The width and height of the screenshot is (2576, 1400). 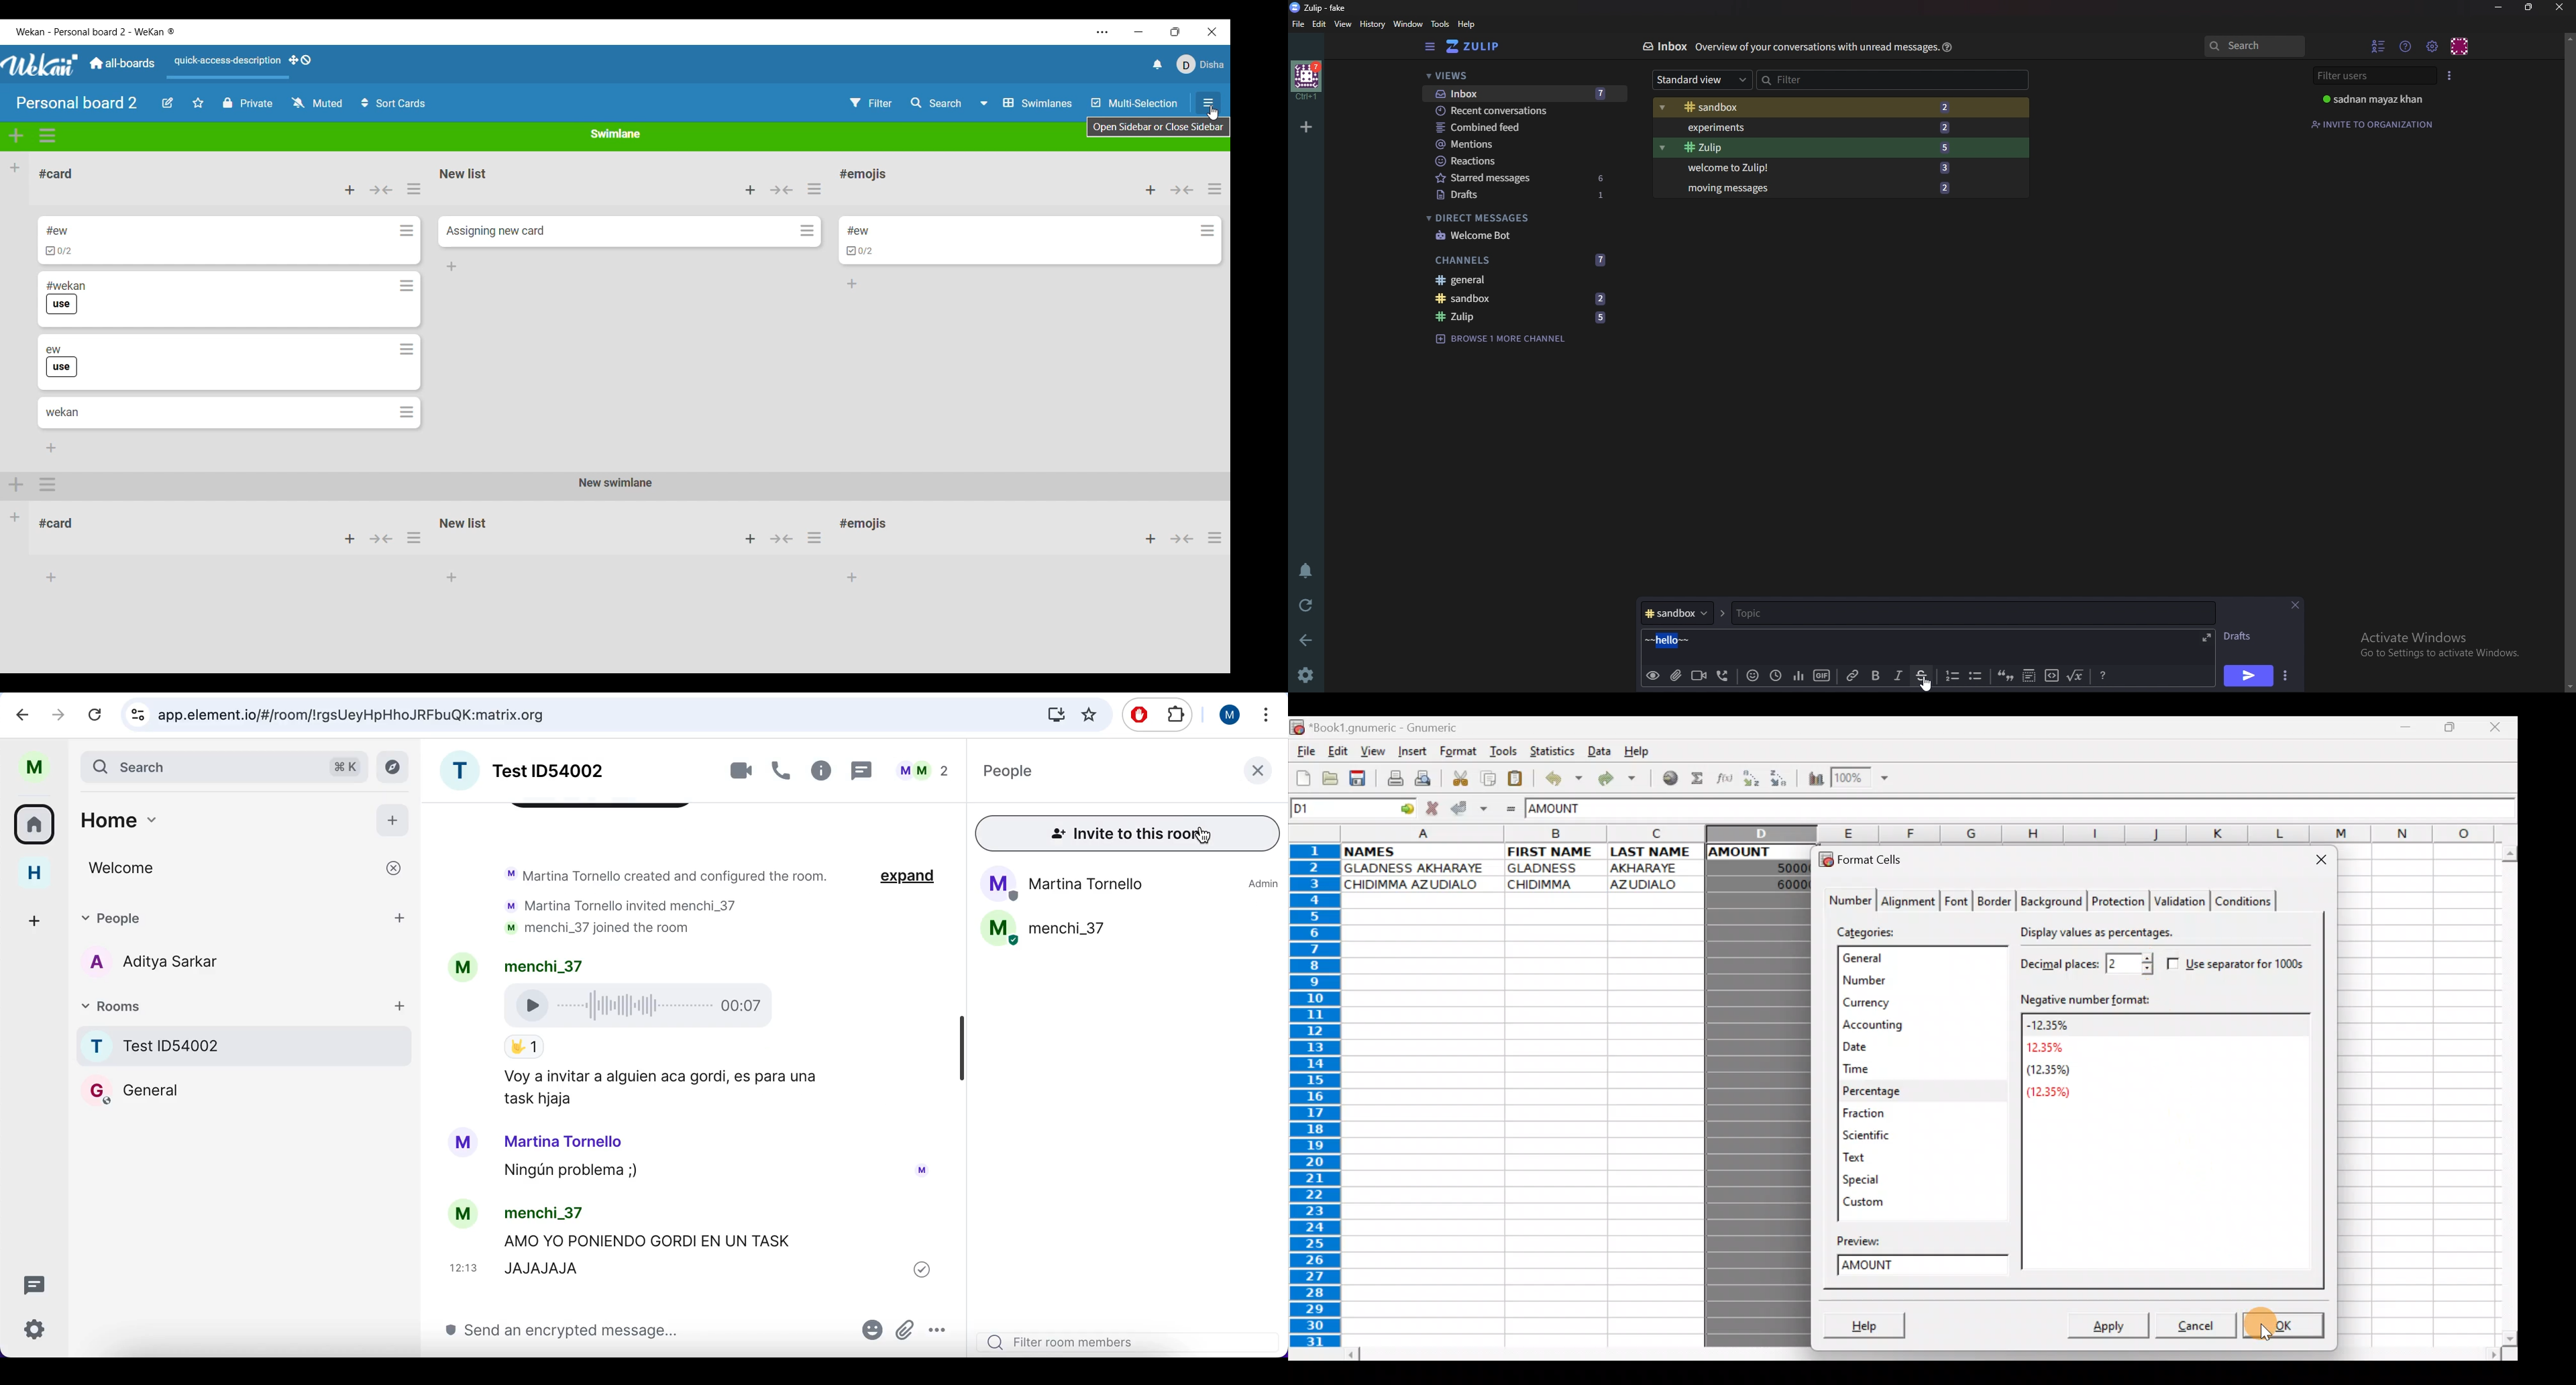 What do you see at coordinates (1231, 716) in the screenshot?
I see `user` at bounding box center [1231, 716].